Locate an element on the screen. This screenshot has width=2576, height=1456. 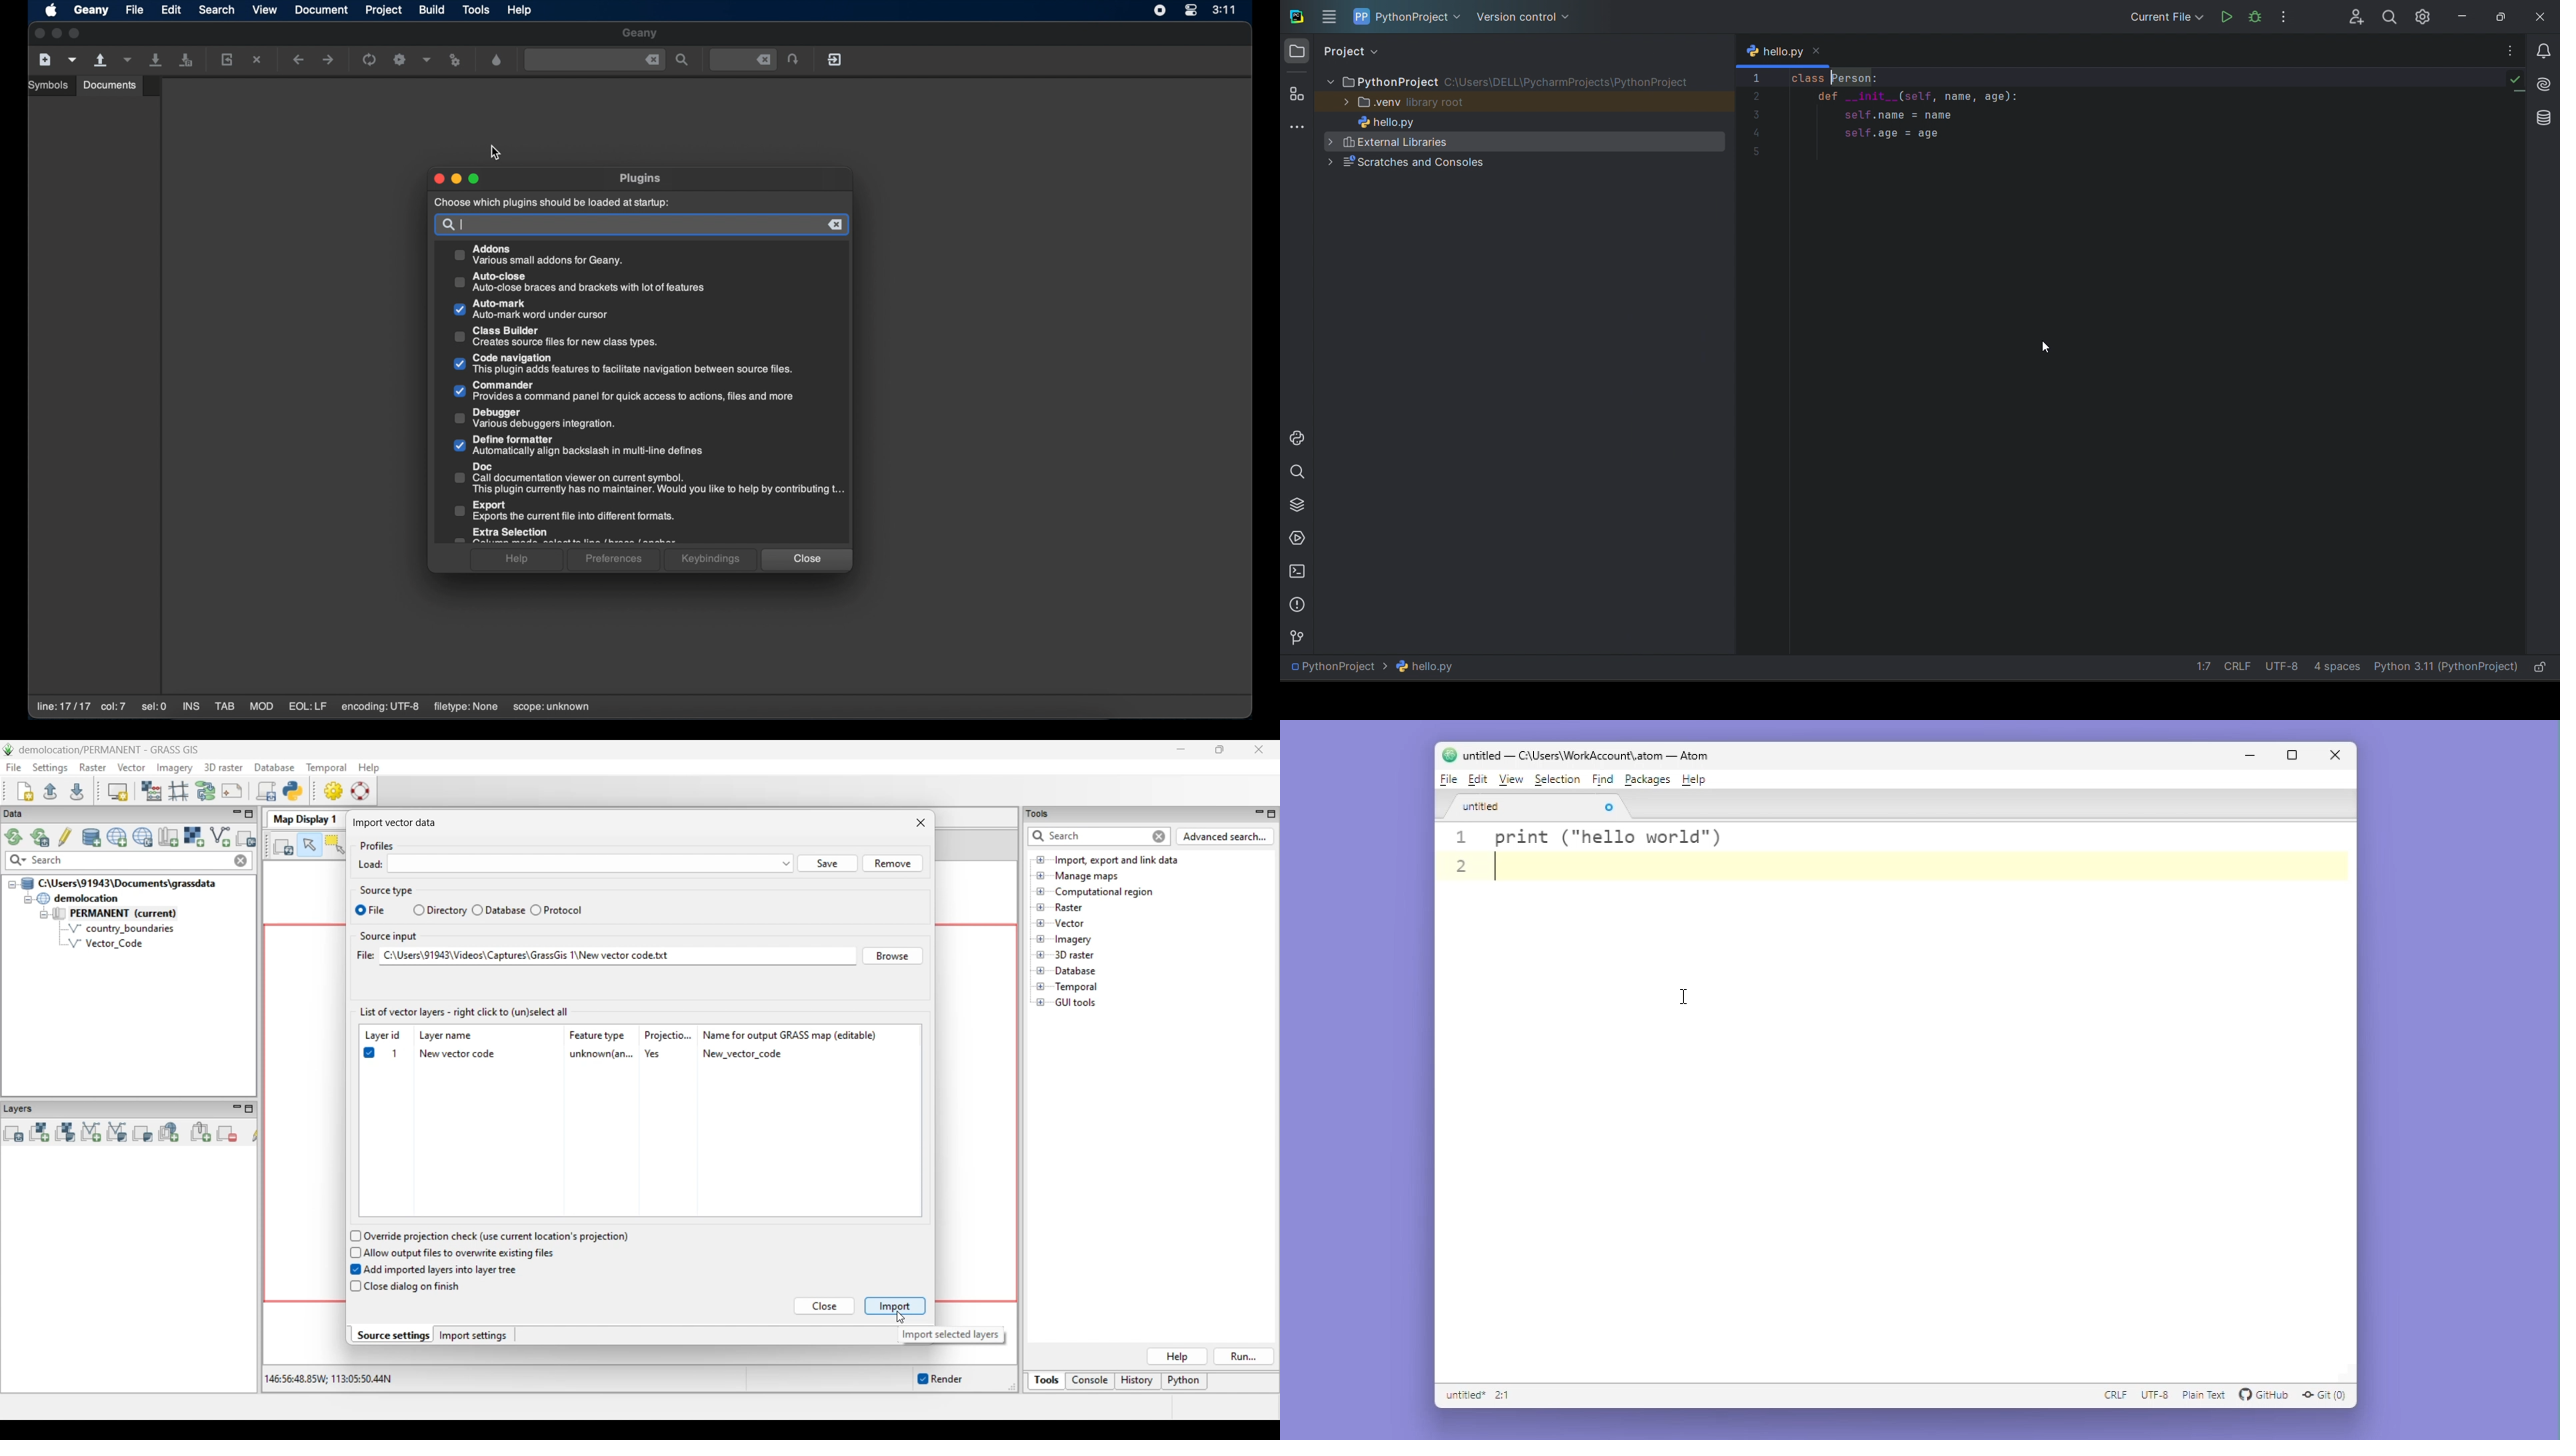
structur is located at coordinates (1297, 93).